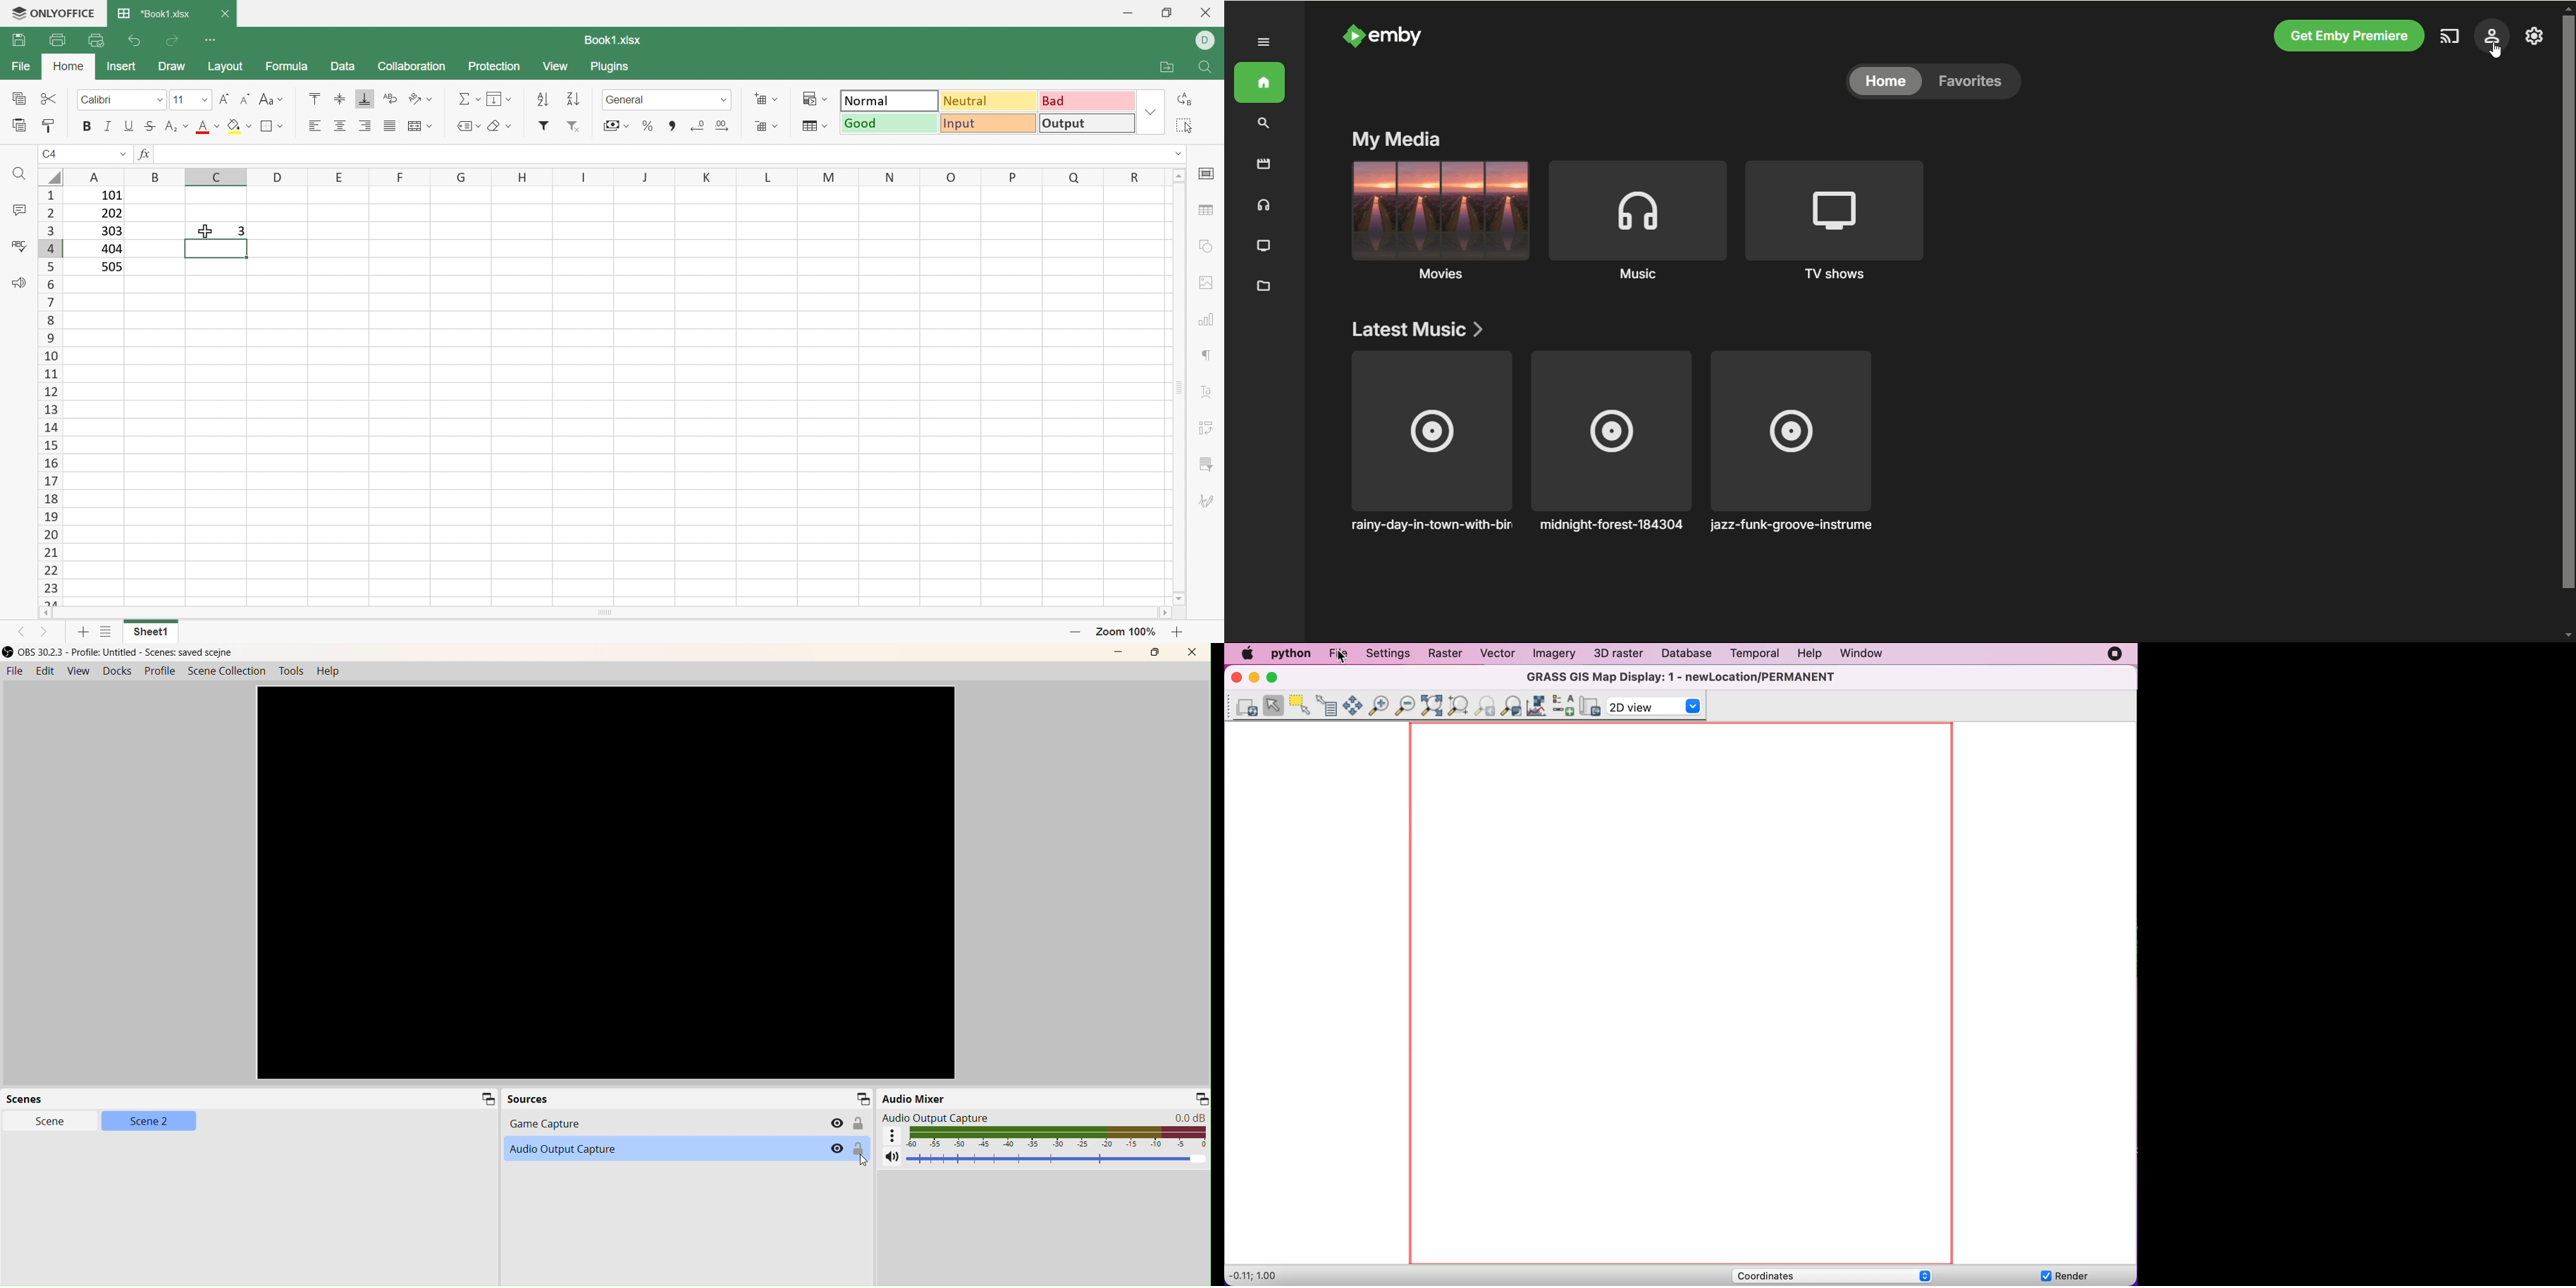 Image resolution: width=2576 pixels, height=1288 pixels. Describe the element at coordinates (329, 673) in the screenshot. I see `help` at that location.